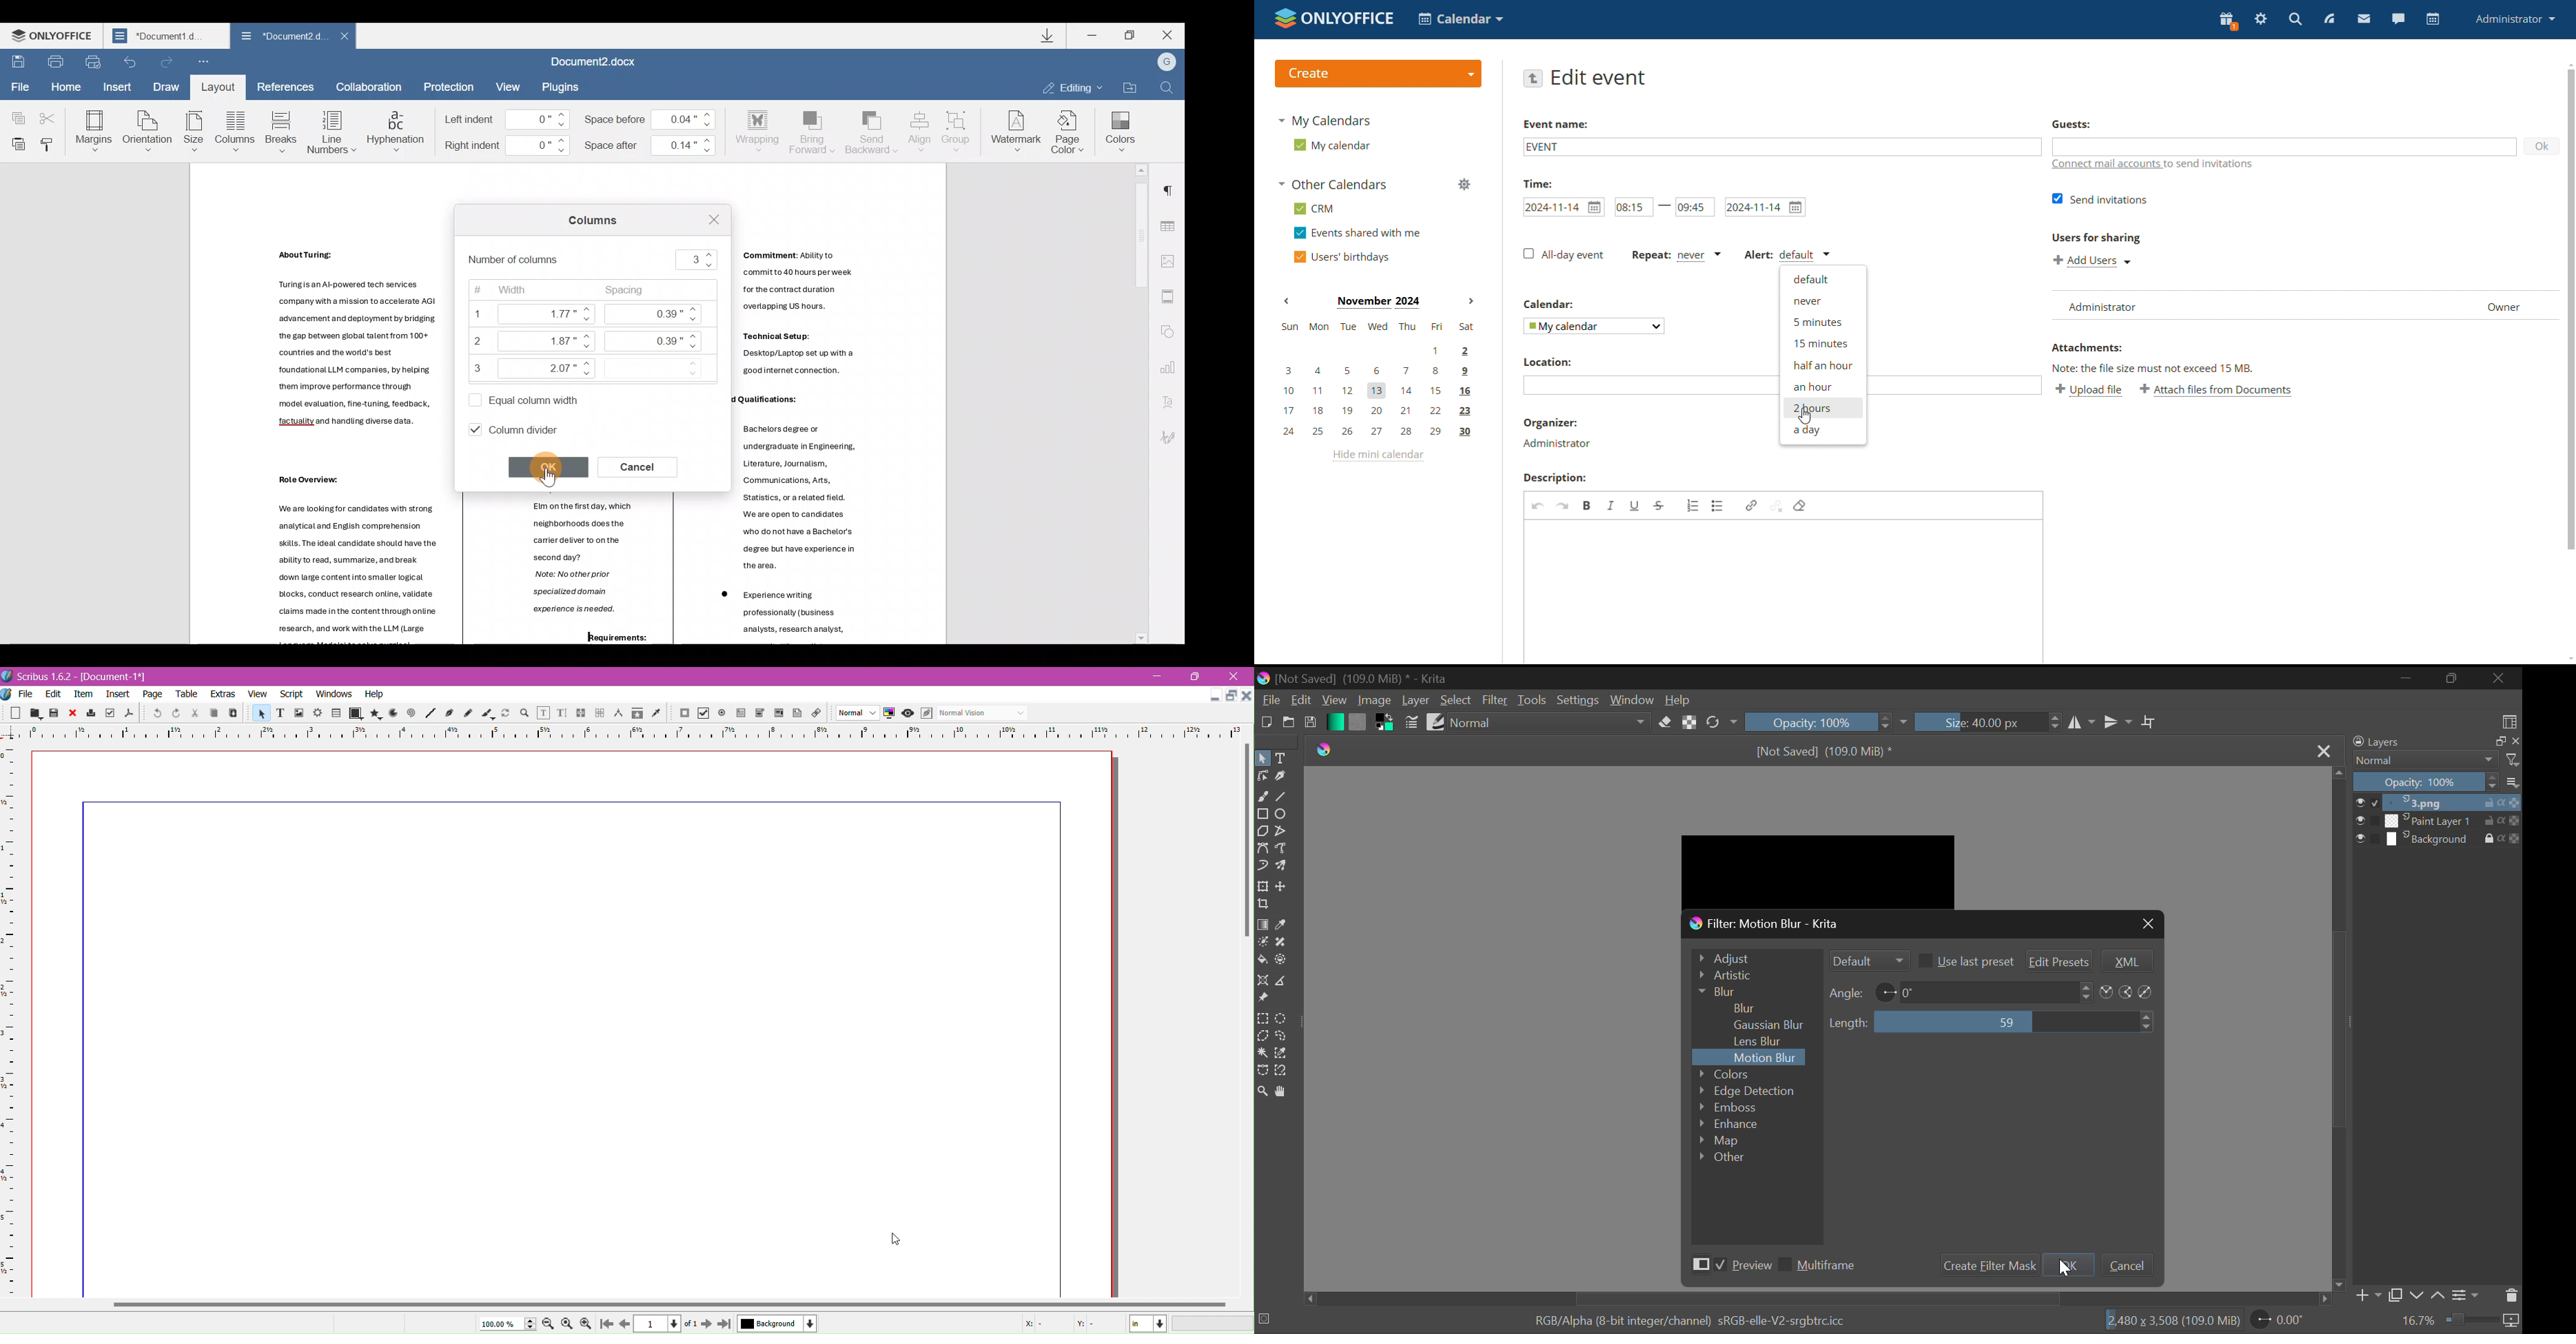  What do you see at coordinates (1158, 677) in the screenshot?
I see `minimize` at bounding box center [1158, 677].